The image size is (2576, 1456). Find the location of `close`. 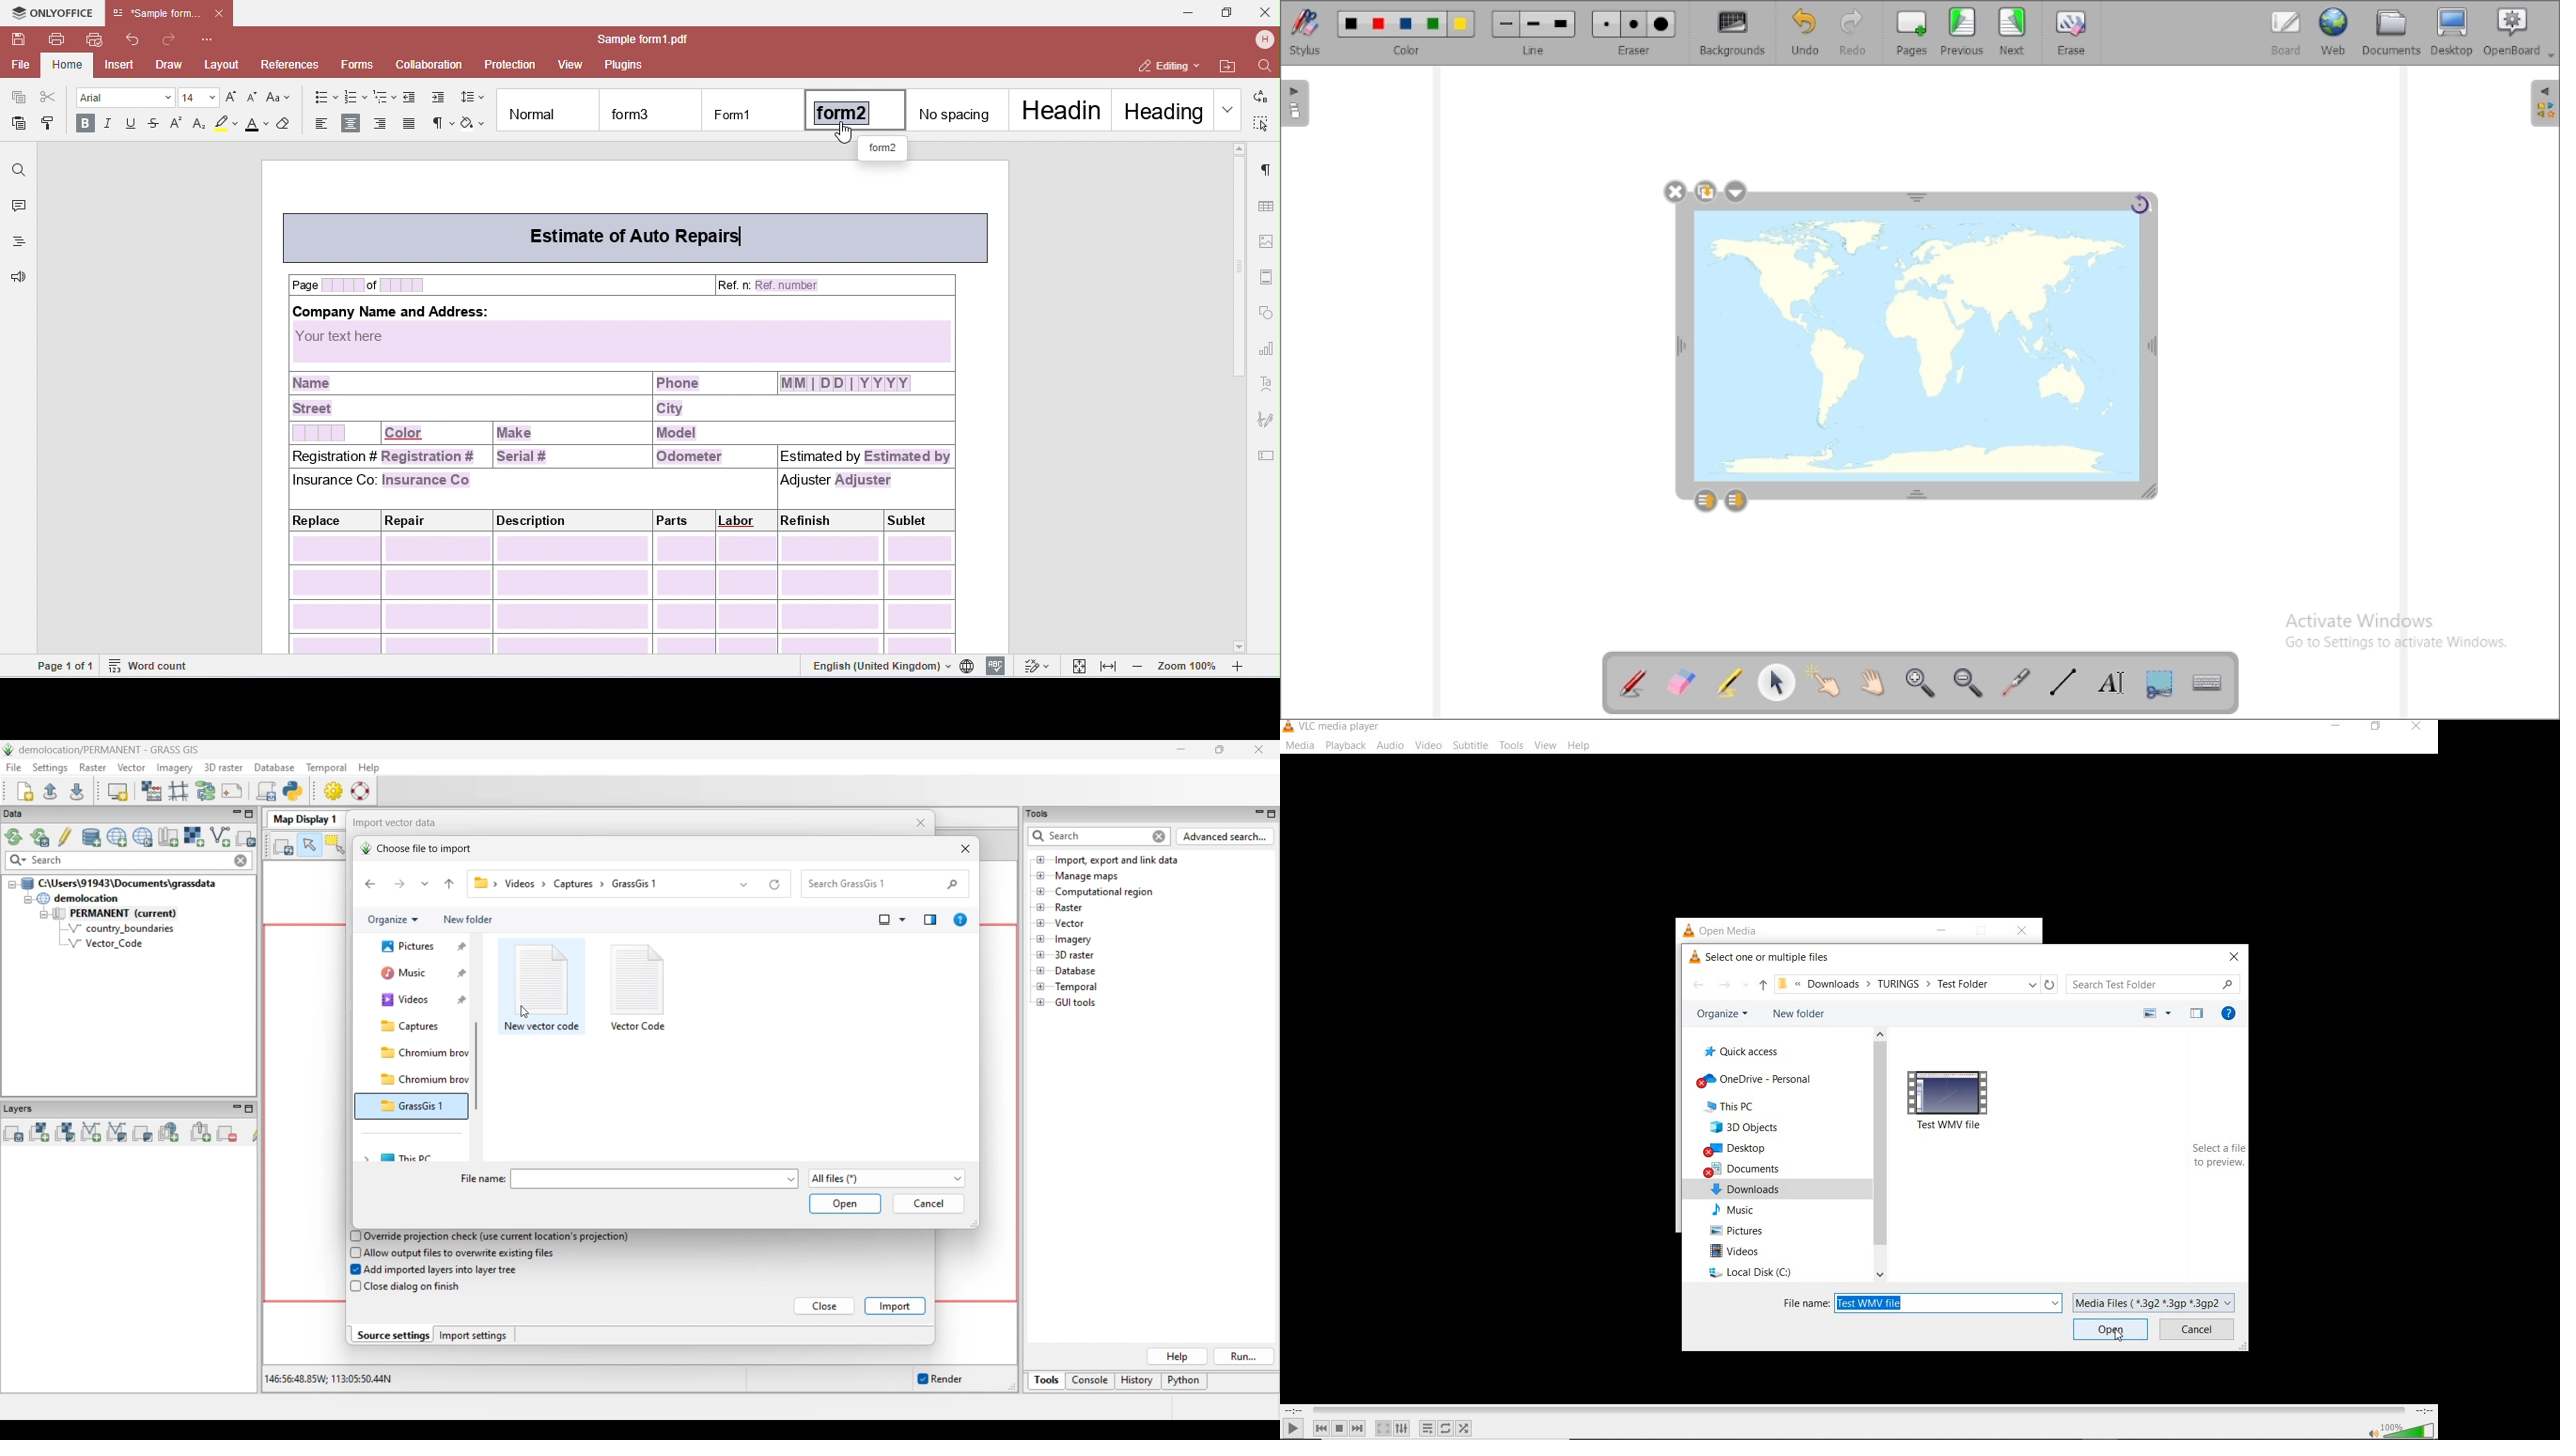

close is located at coordinates (2415, 729).